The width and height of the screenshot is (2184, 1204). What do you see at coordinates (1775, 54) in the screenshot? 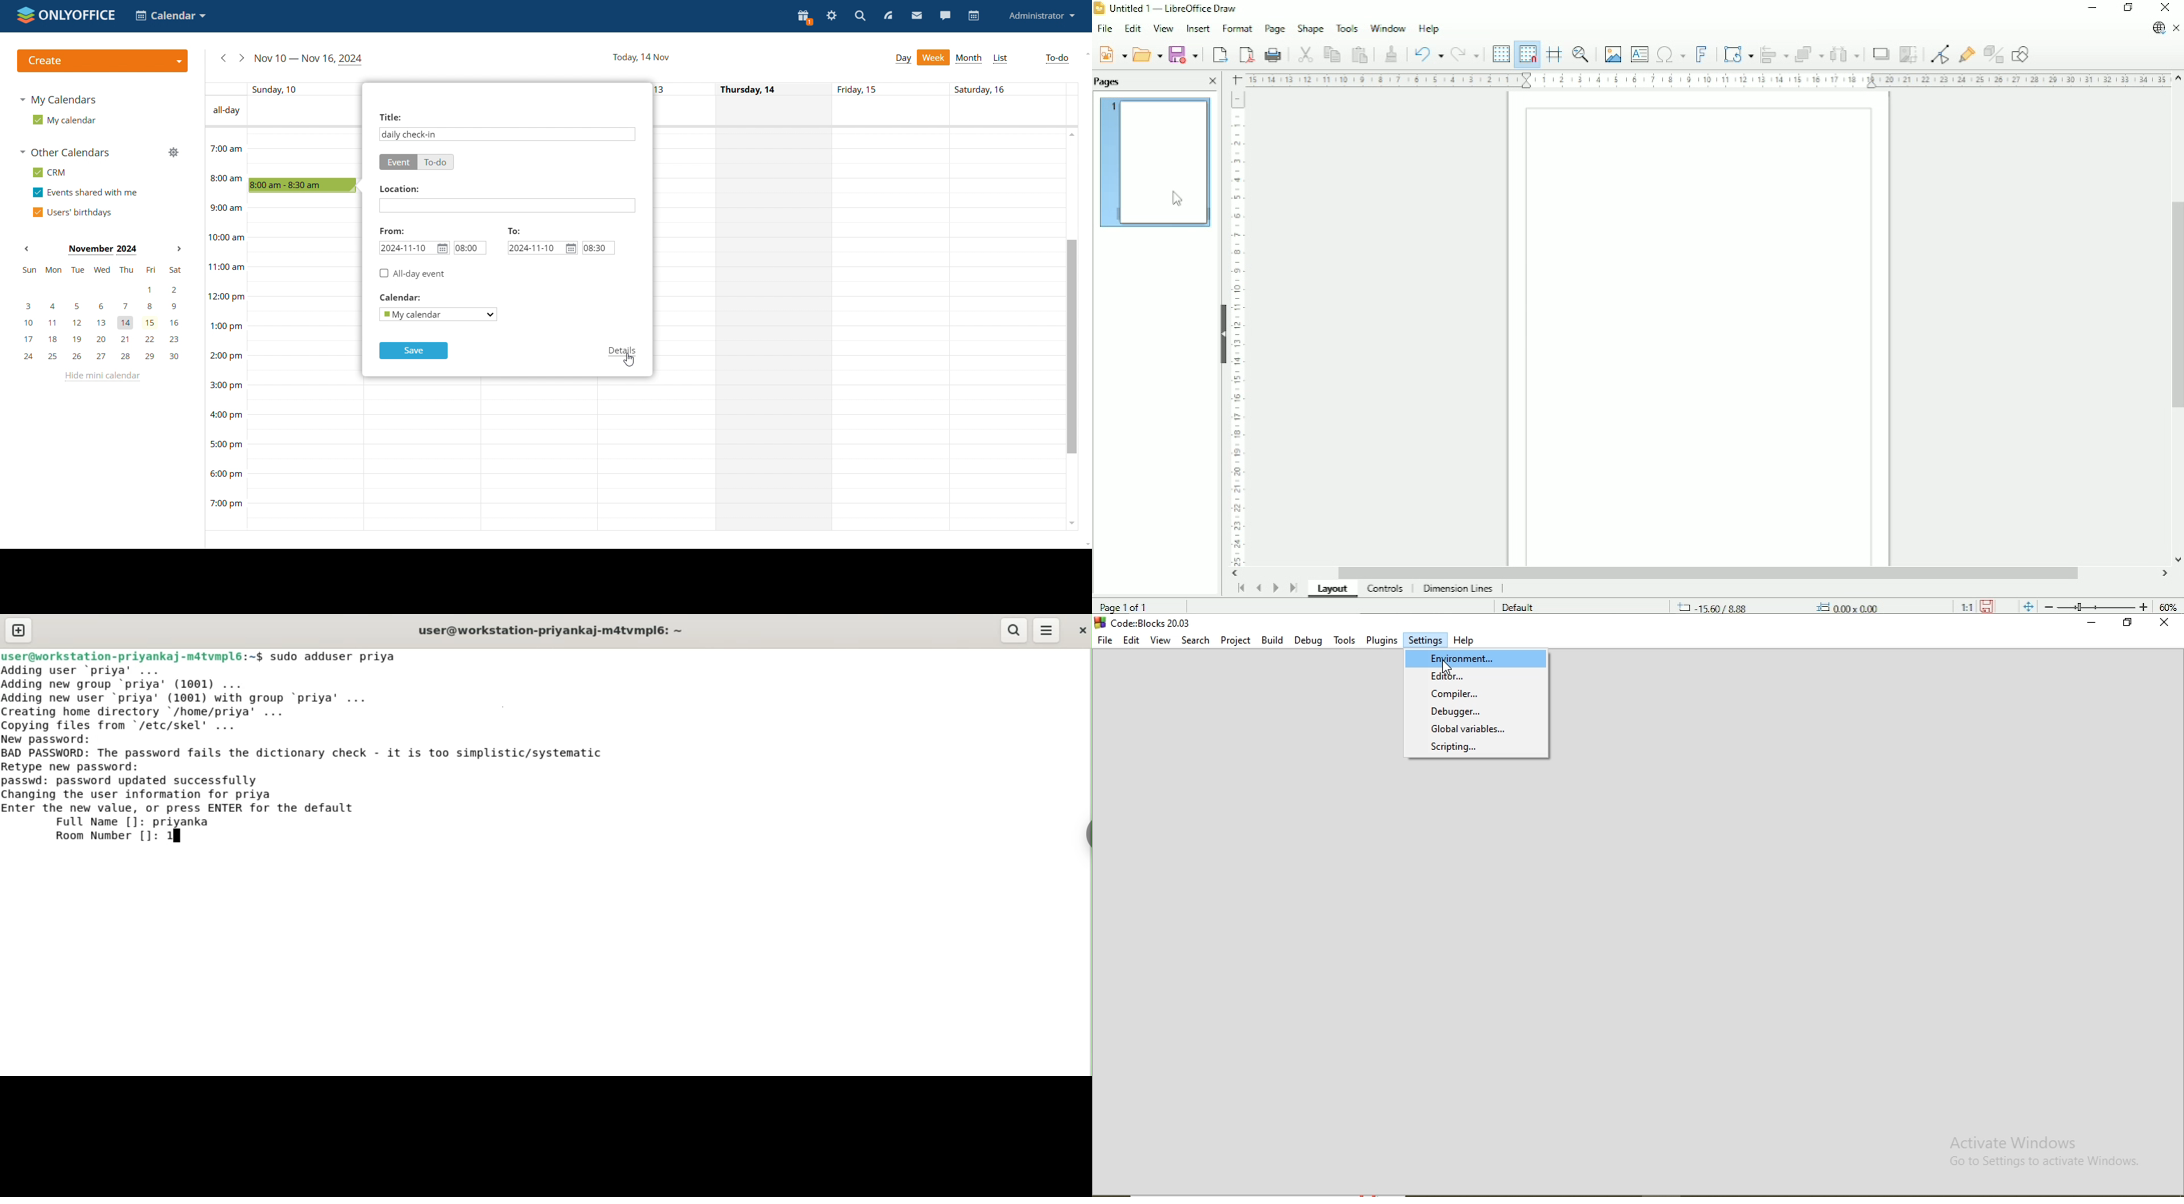
I see `Align objects` at bounding box center [1775, 54].